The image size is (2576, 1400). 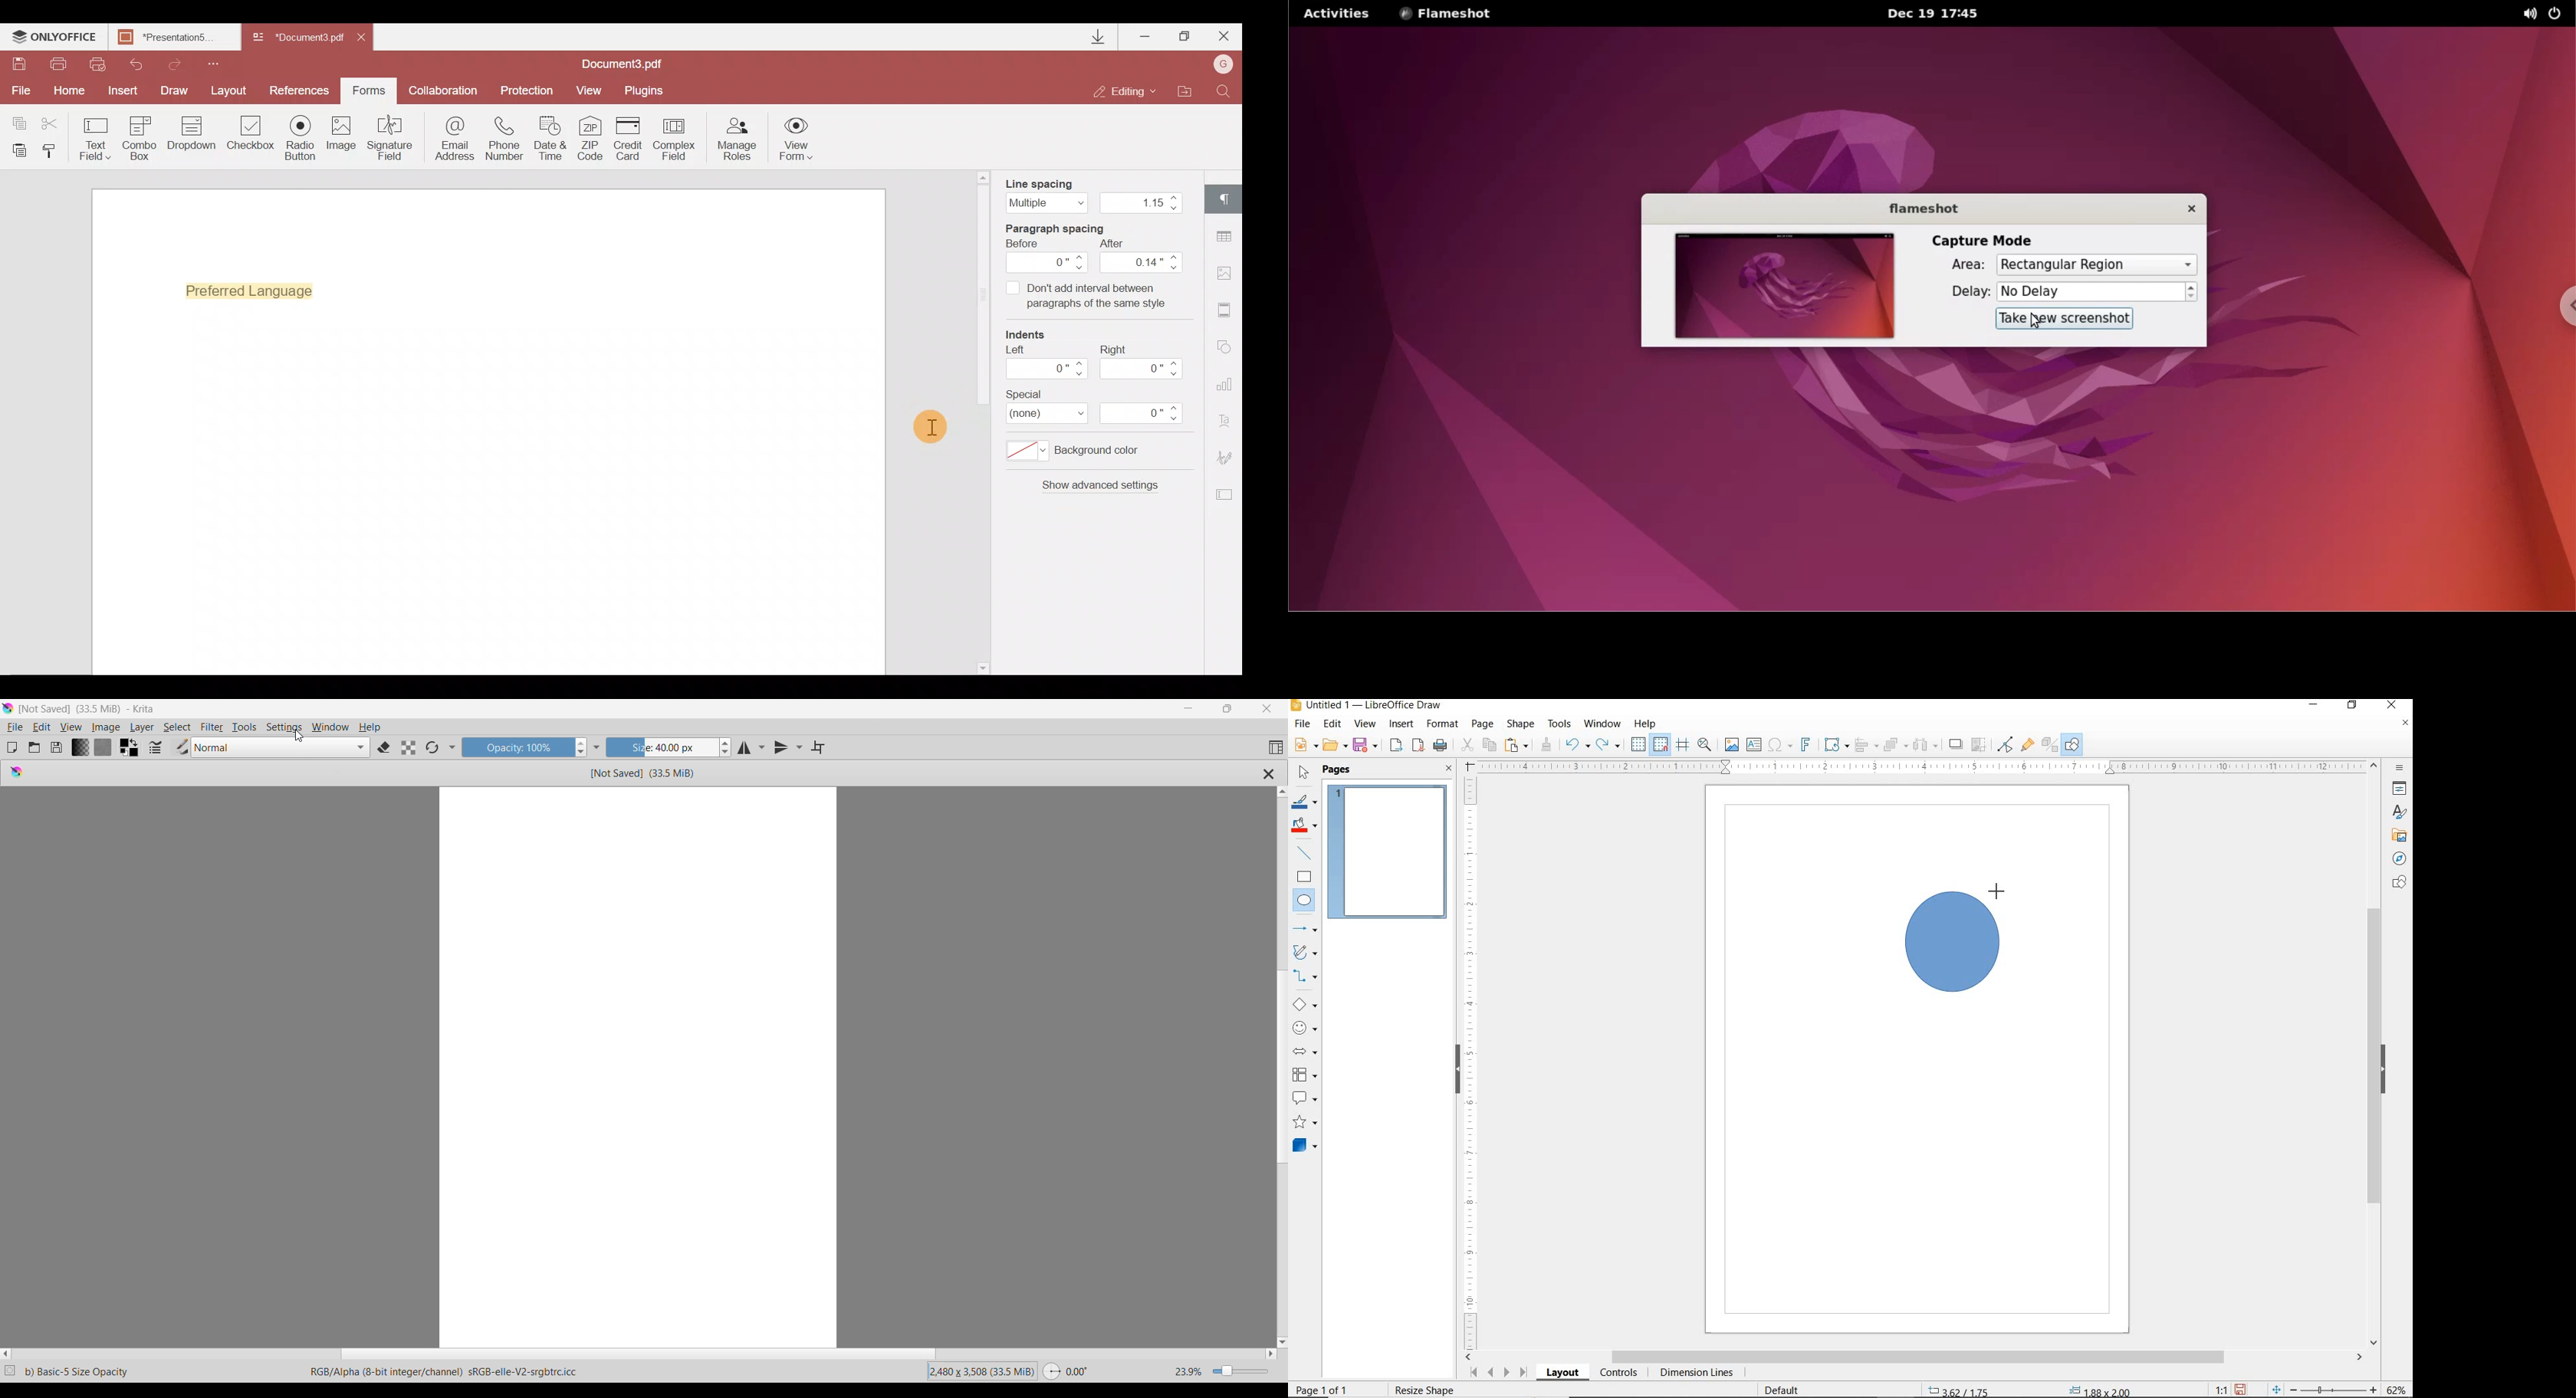 What do you see at coordinates (1027, 335) in the screenshot?
I see `Indents` at bounding box center [1027, 335].